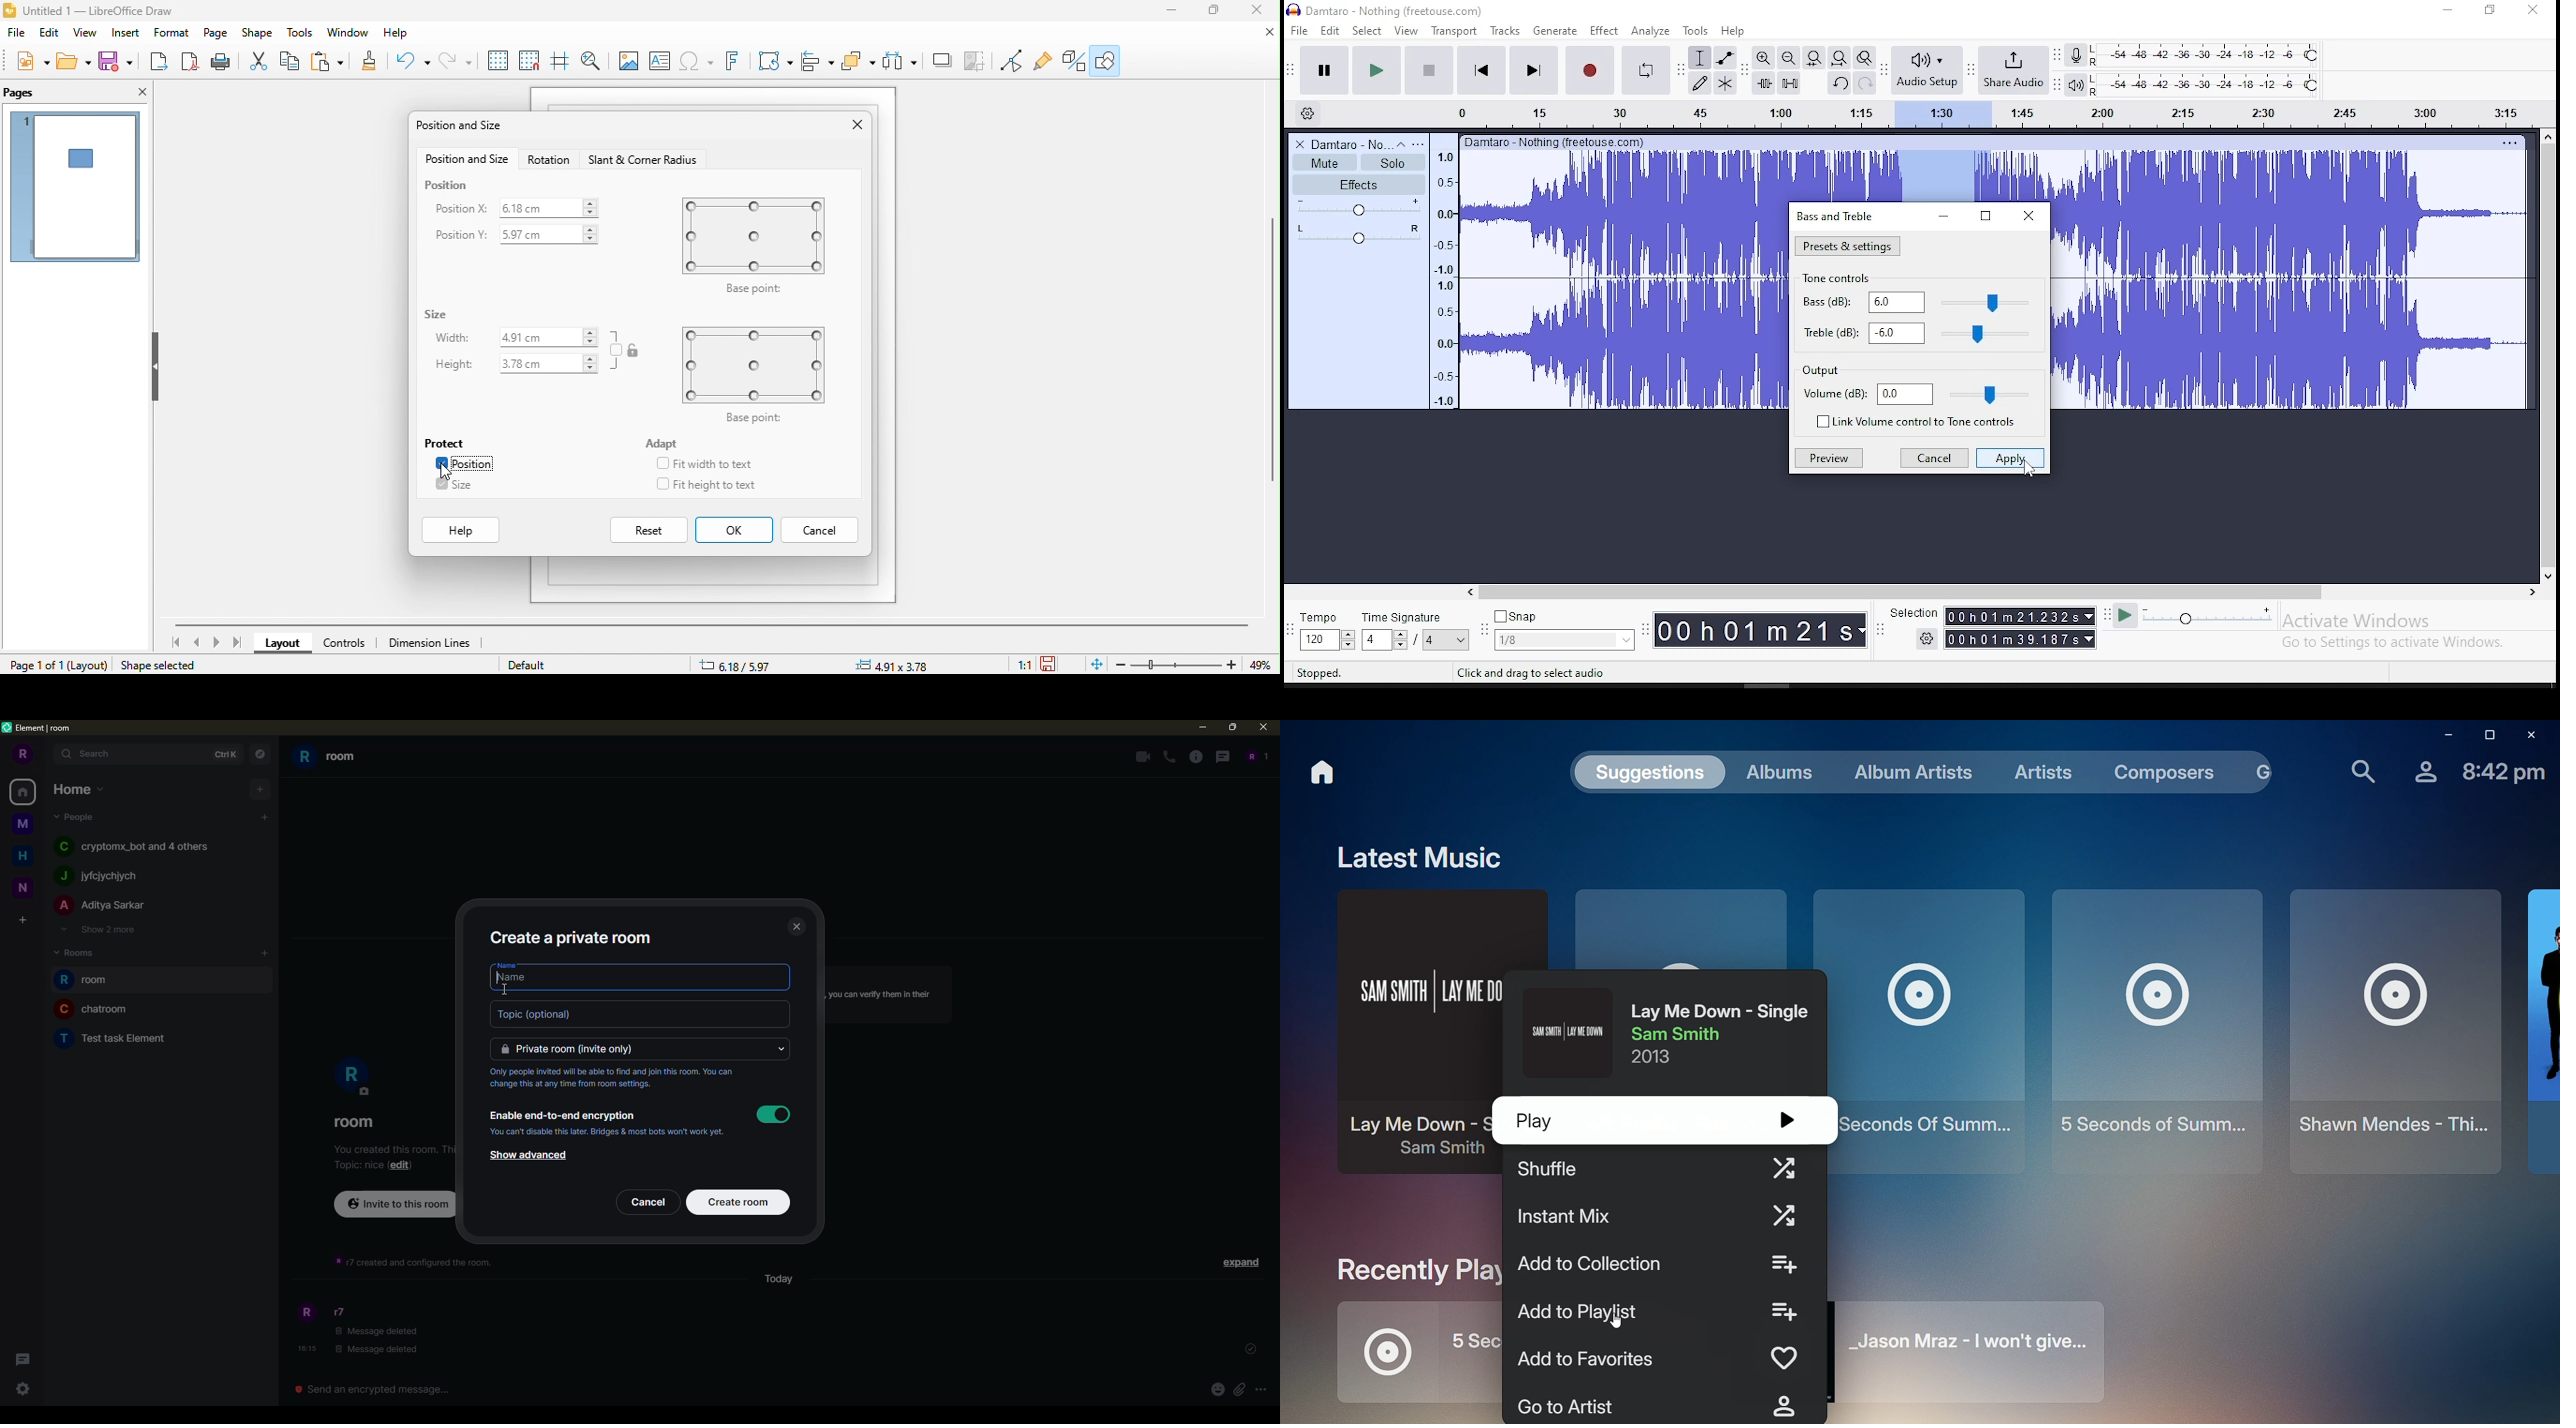  I want to click on Stopped., so click(1318, 672).